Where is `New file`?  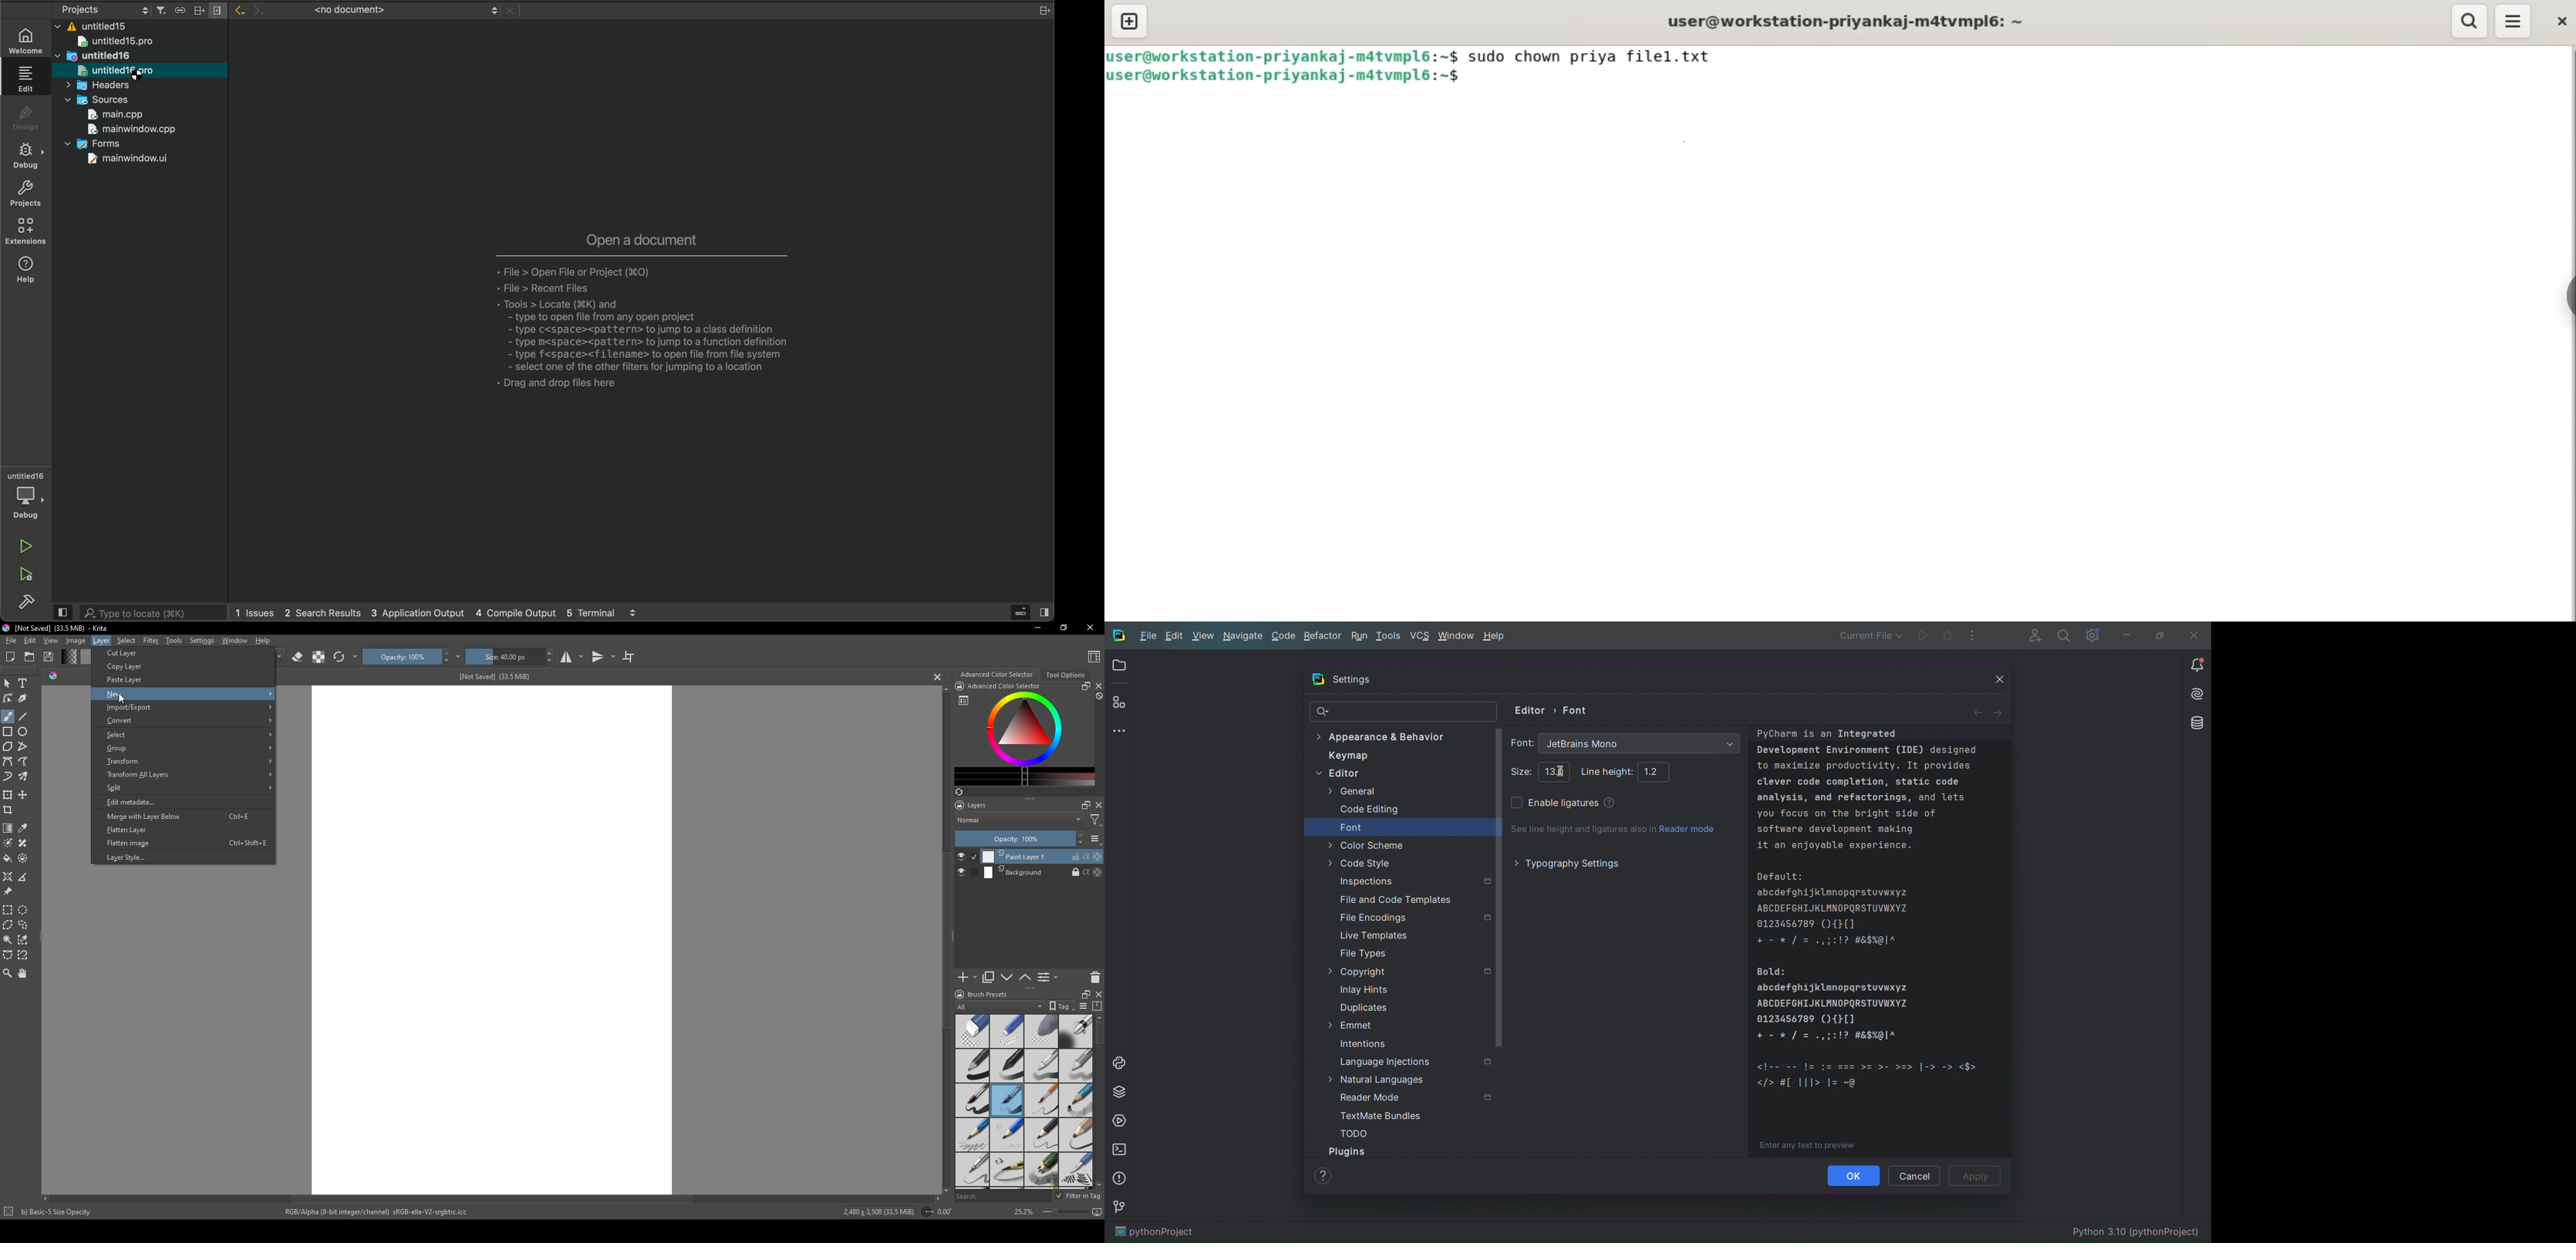
New file is located at coordinates (9, 658).